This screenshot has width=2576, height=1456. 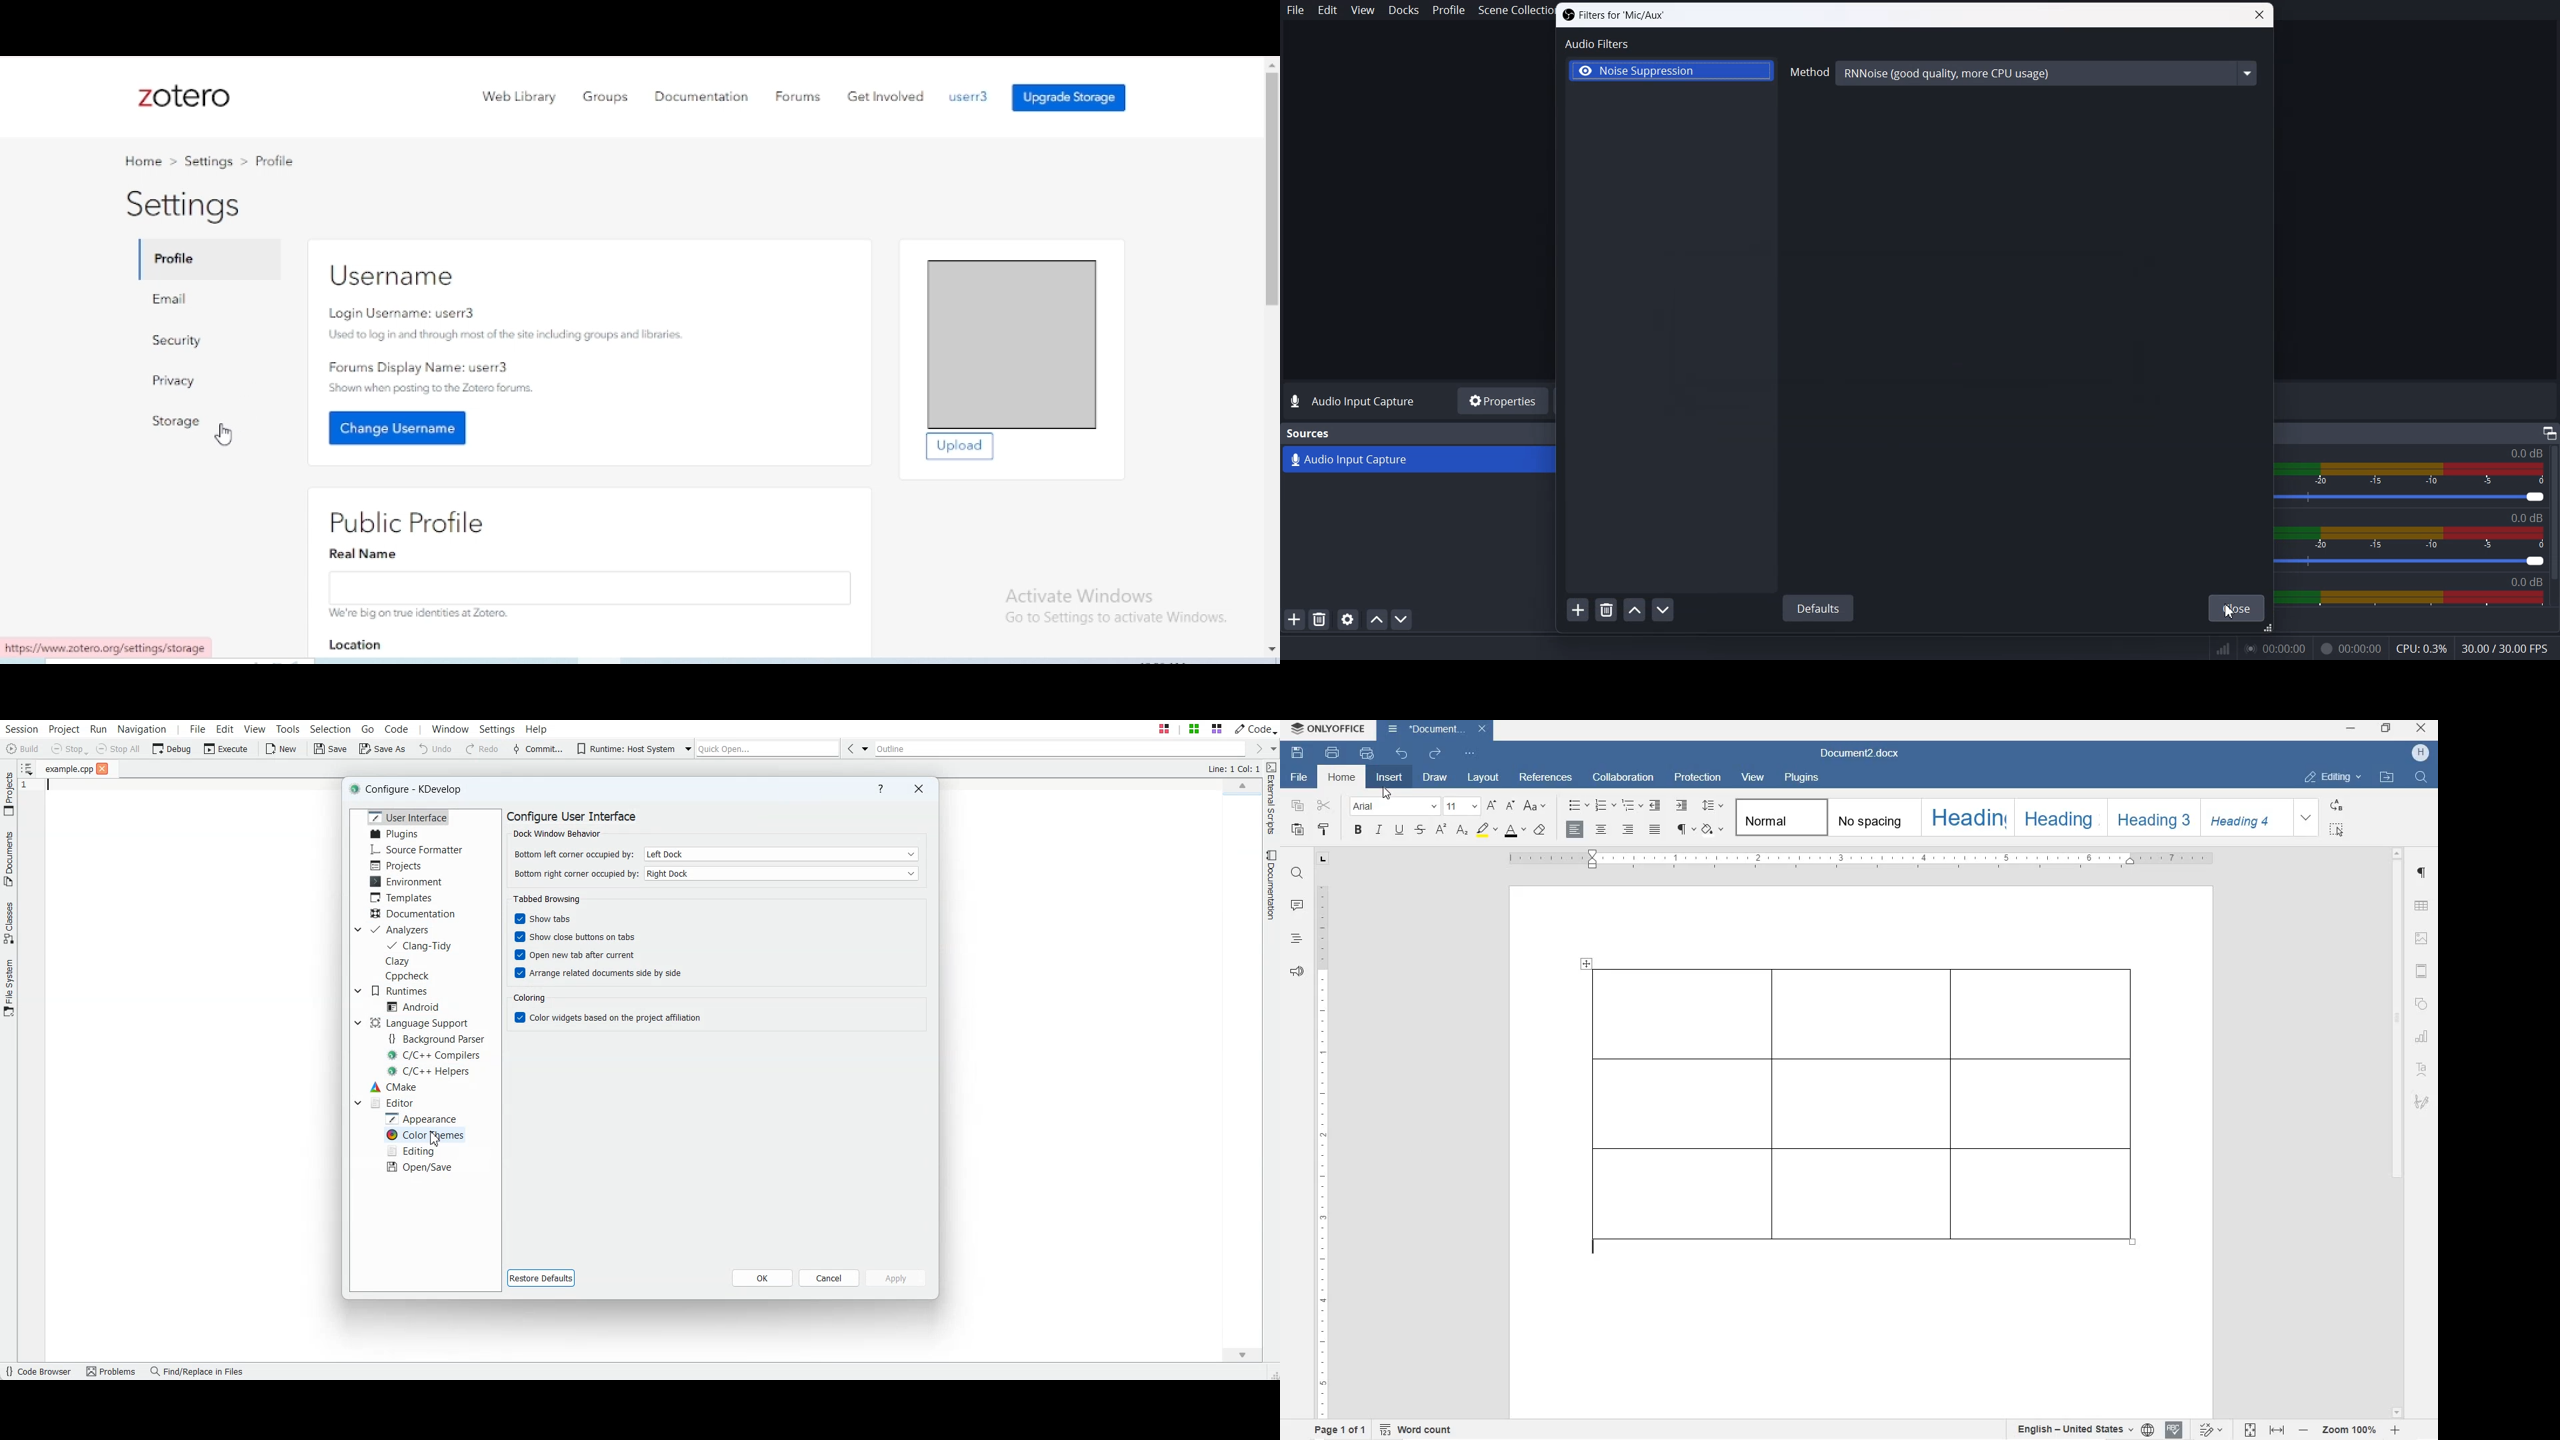 I want to click on , so click(x=1117, y=619).